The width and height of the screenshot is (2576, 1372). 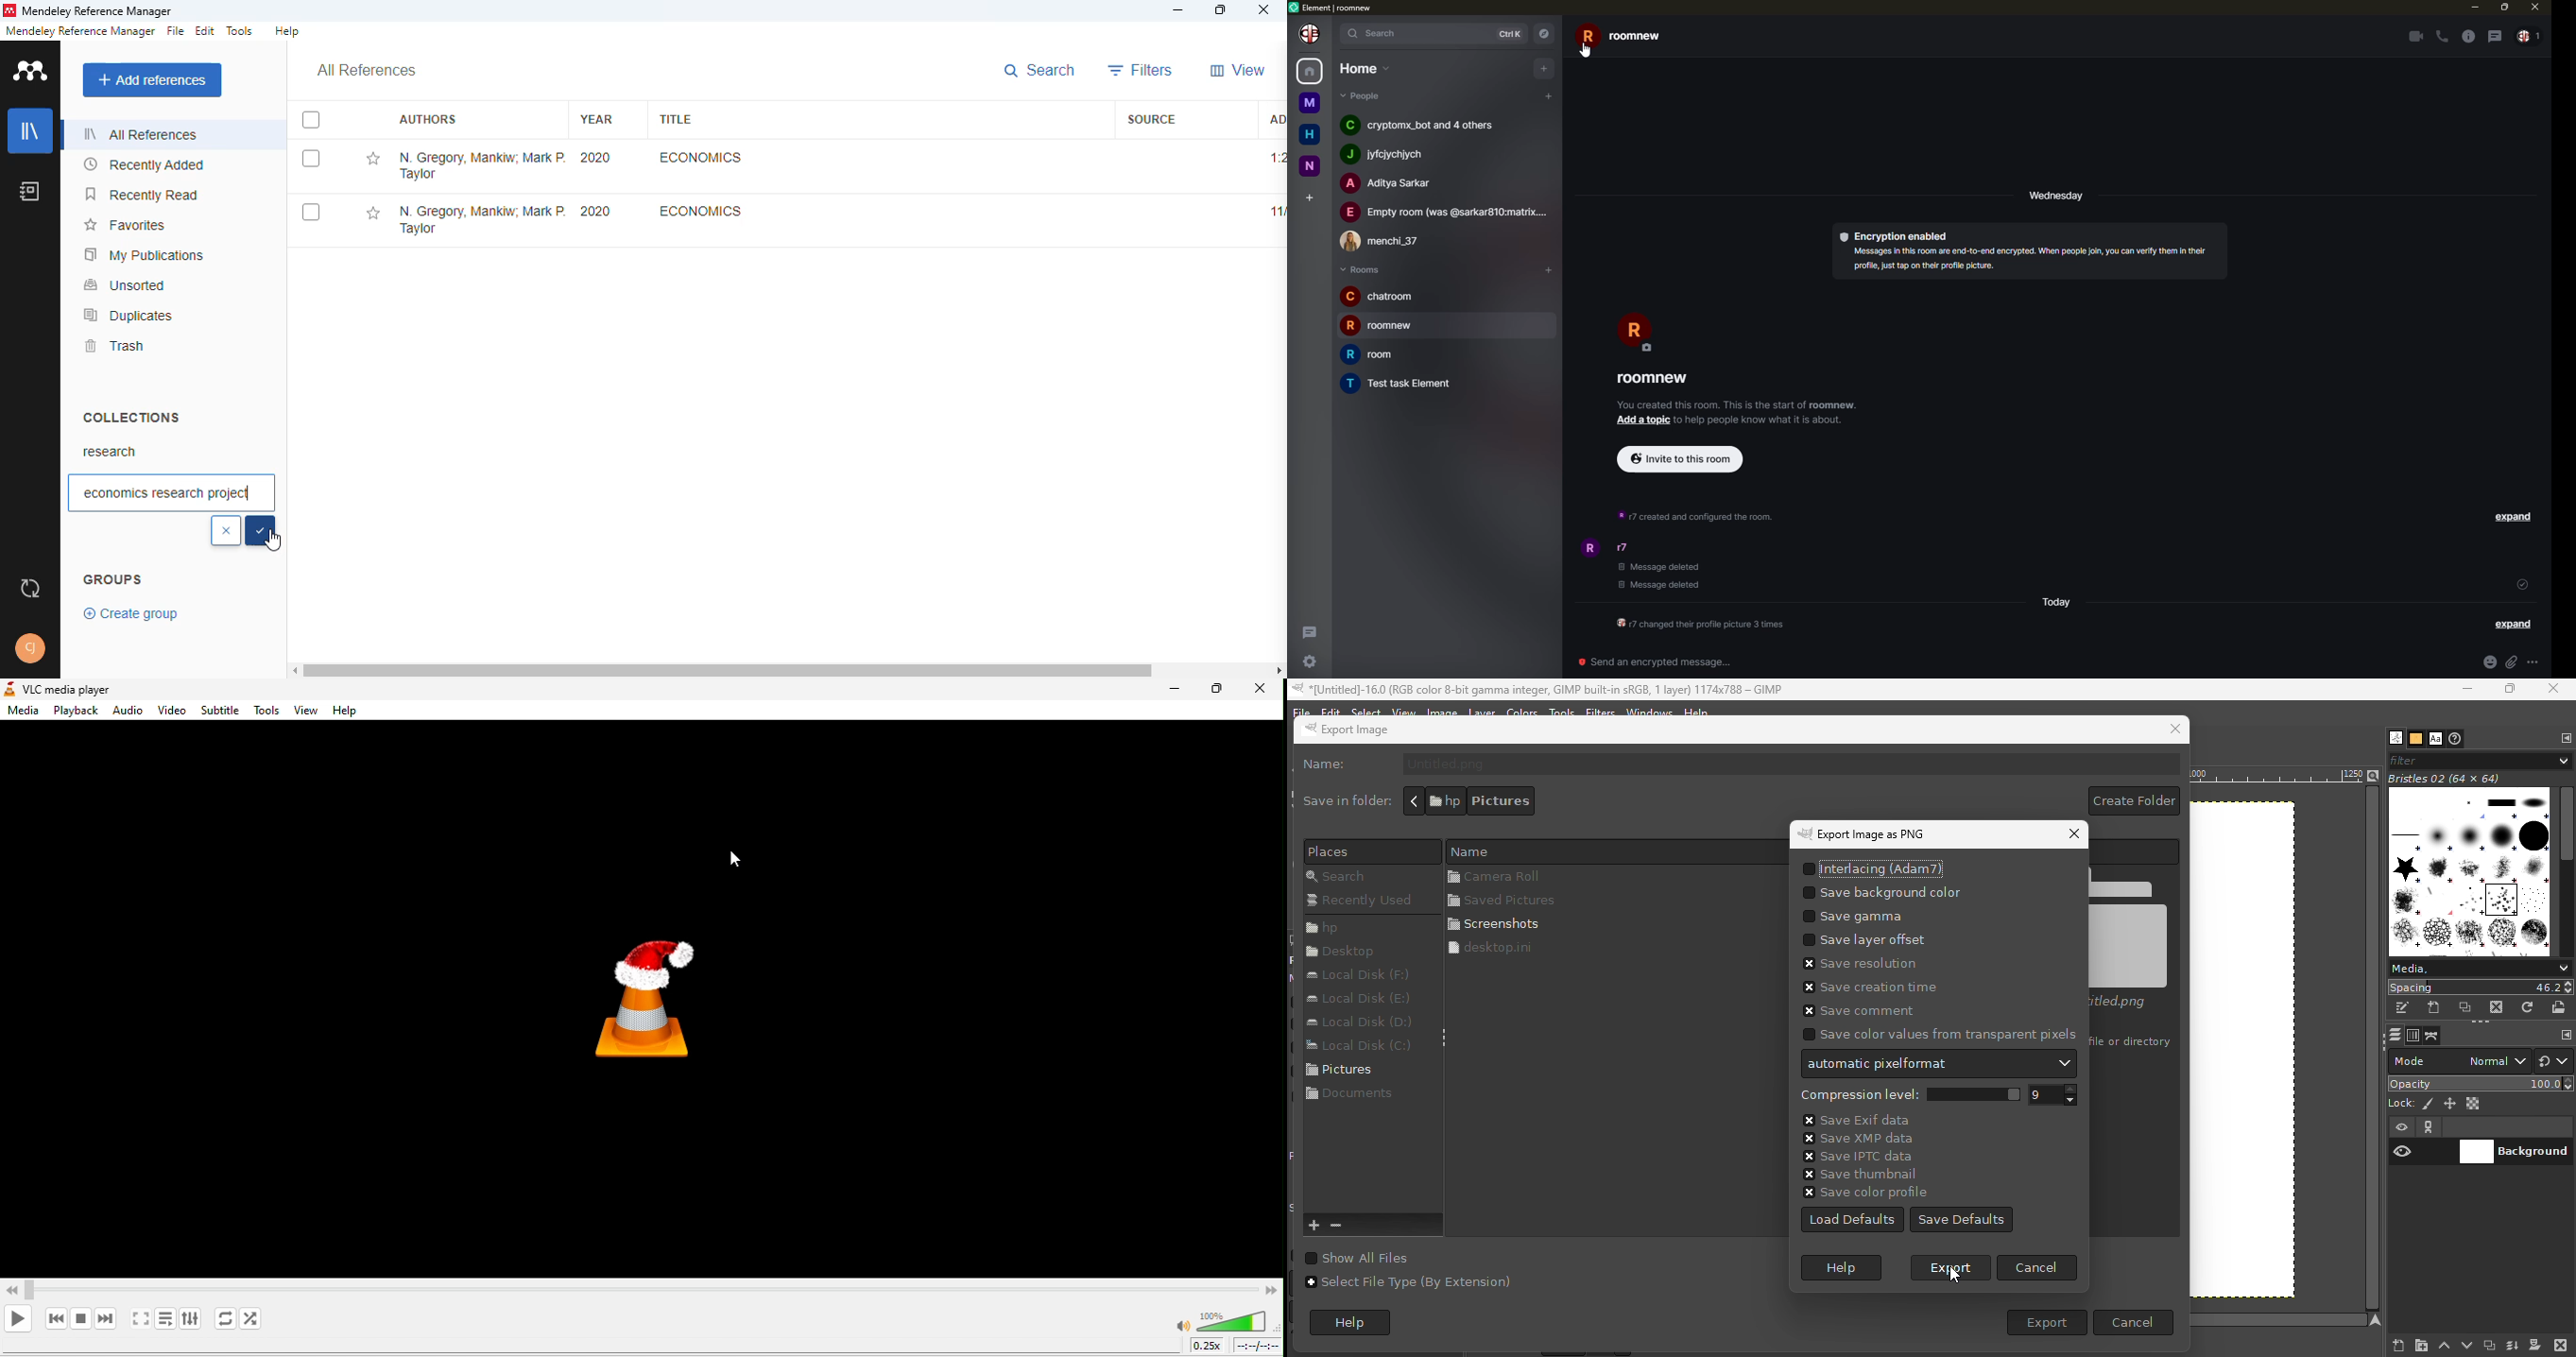 What do you see at coordinates (1656, 379) in the screenshot?
I see `room` at bounding box center [1656, 379].